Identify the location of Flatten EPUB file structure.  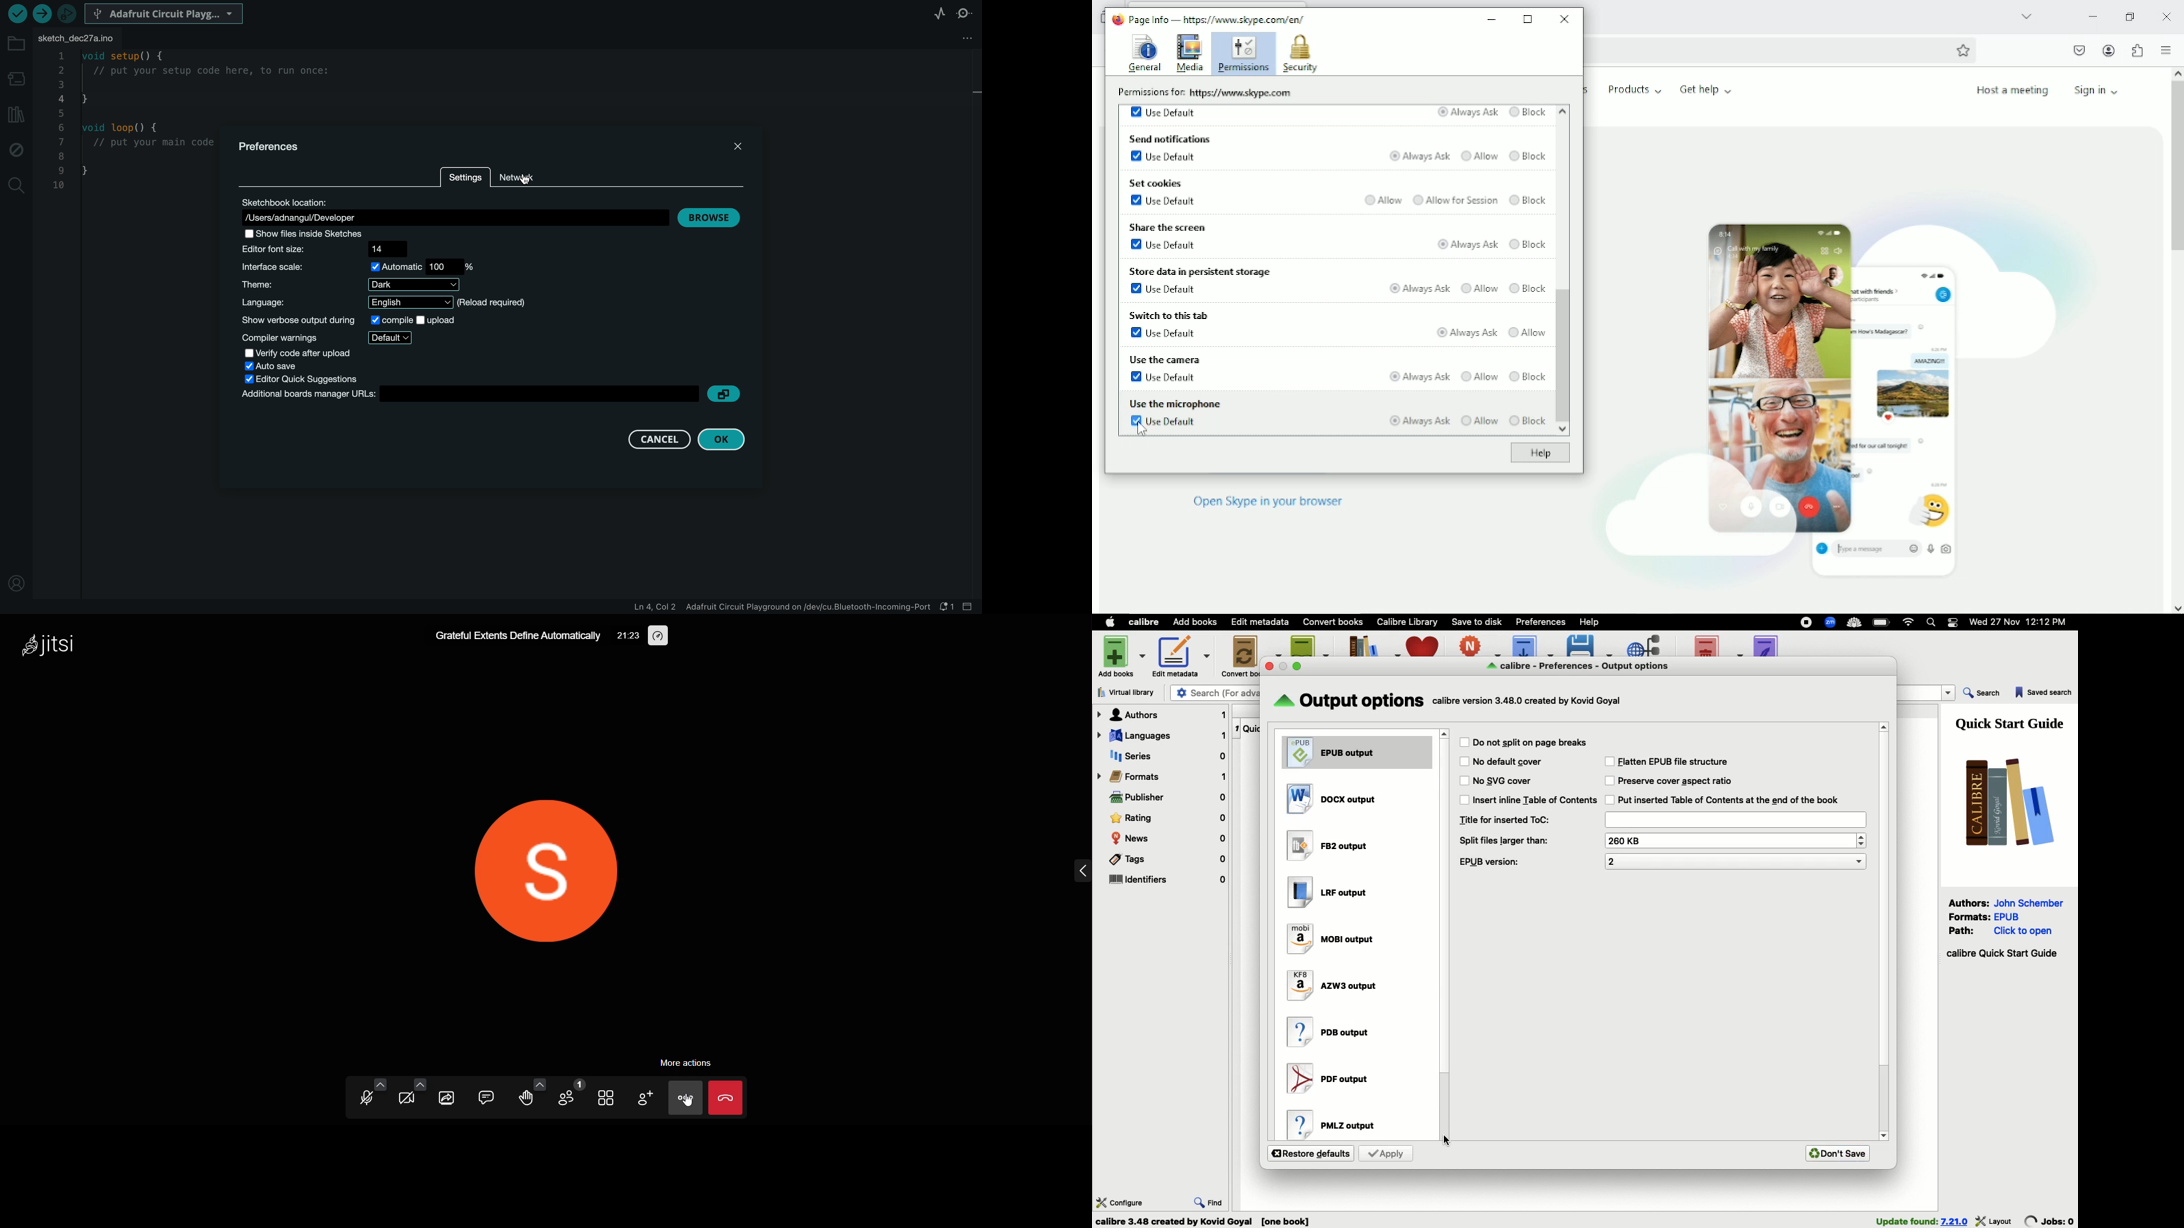
(1679, 762).